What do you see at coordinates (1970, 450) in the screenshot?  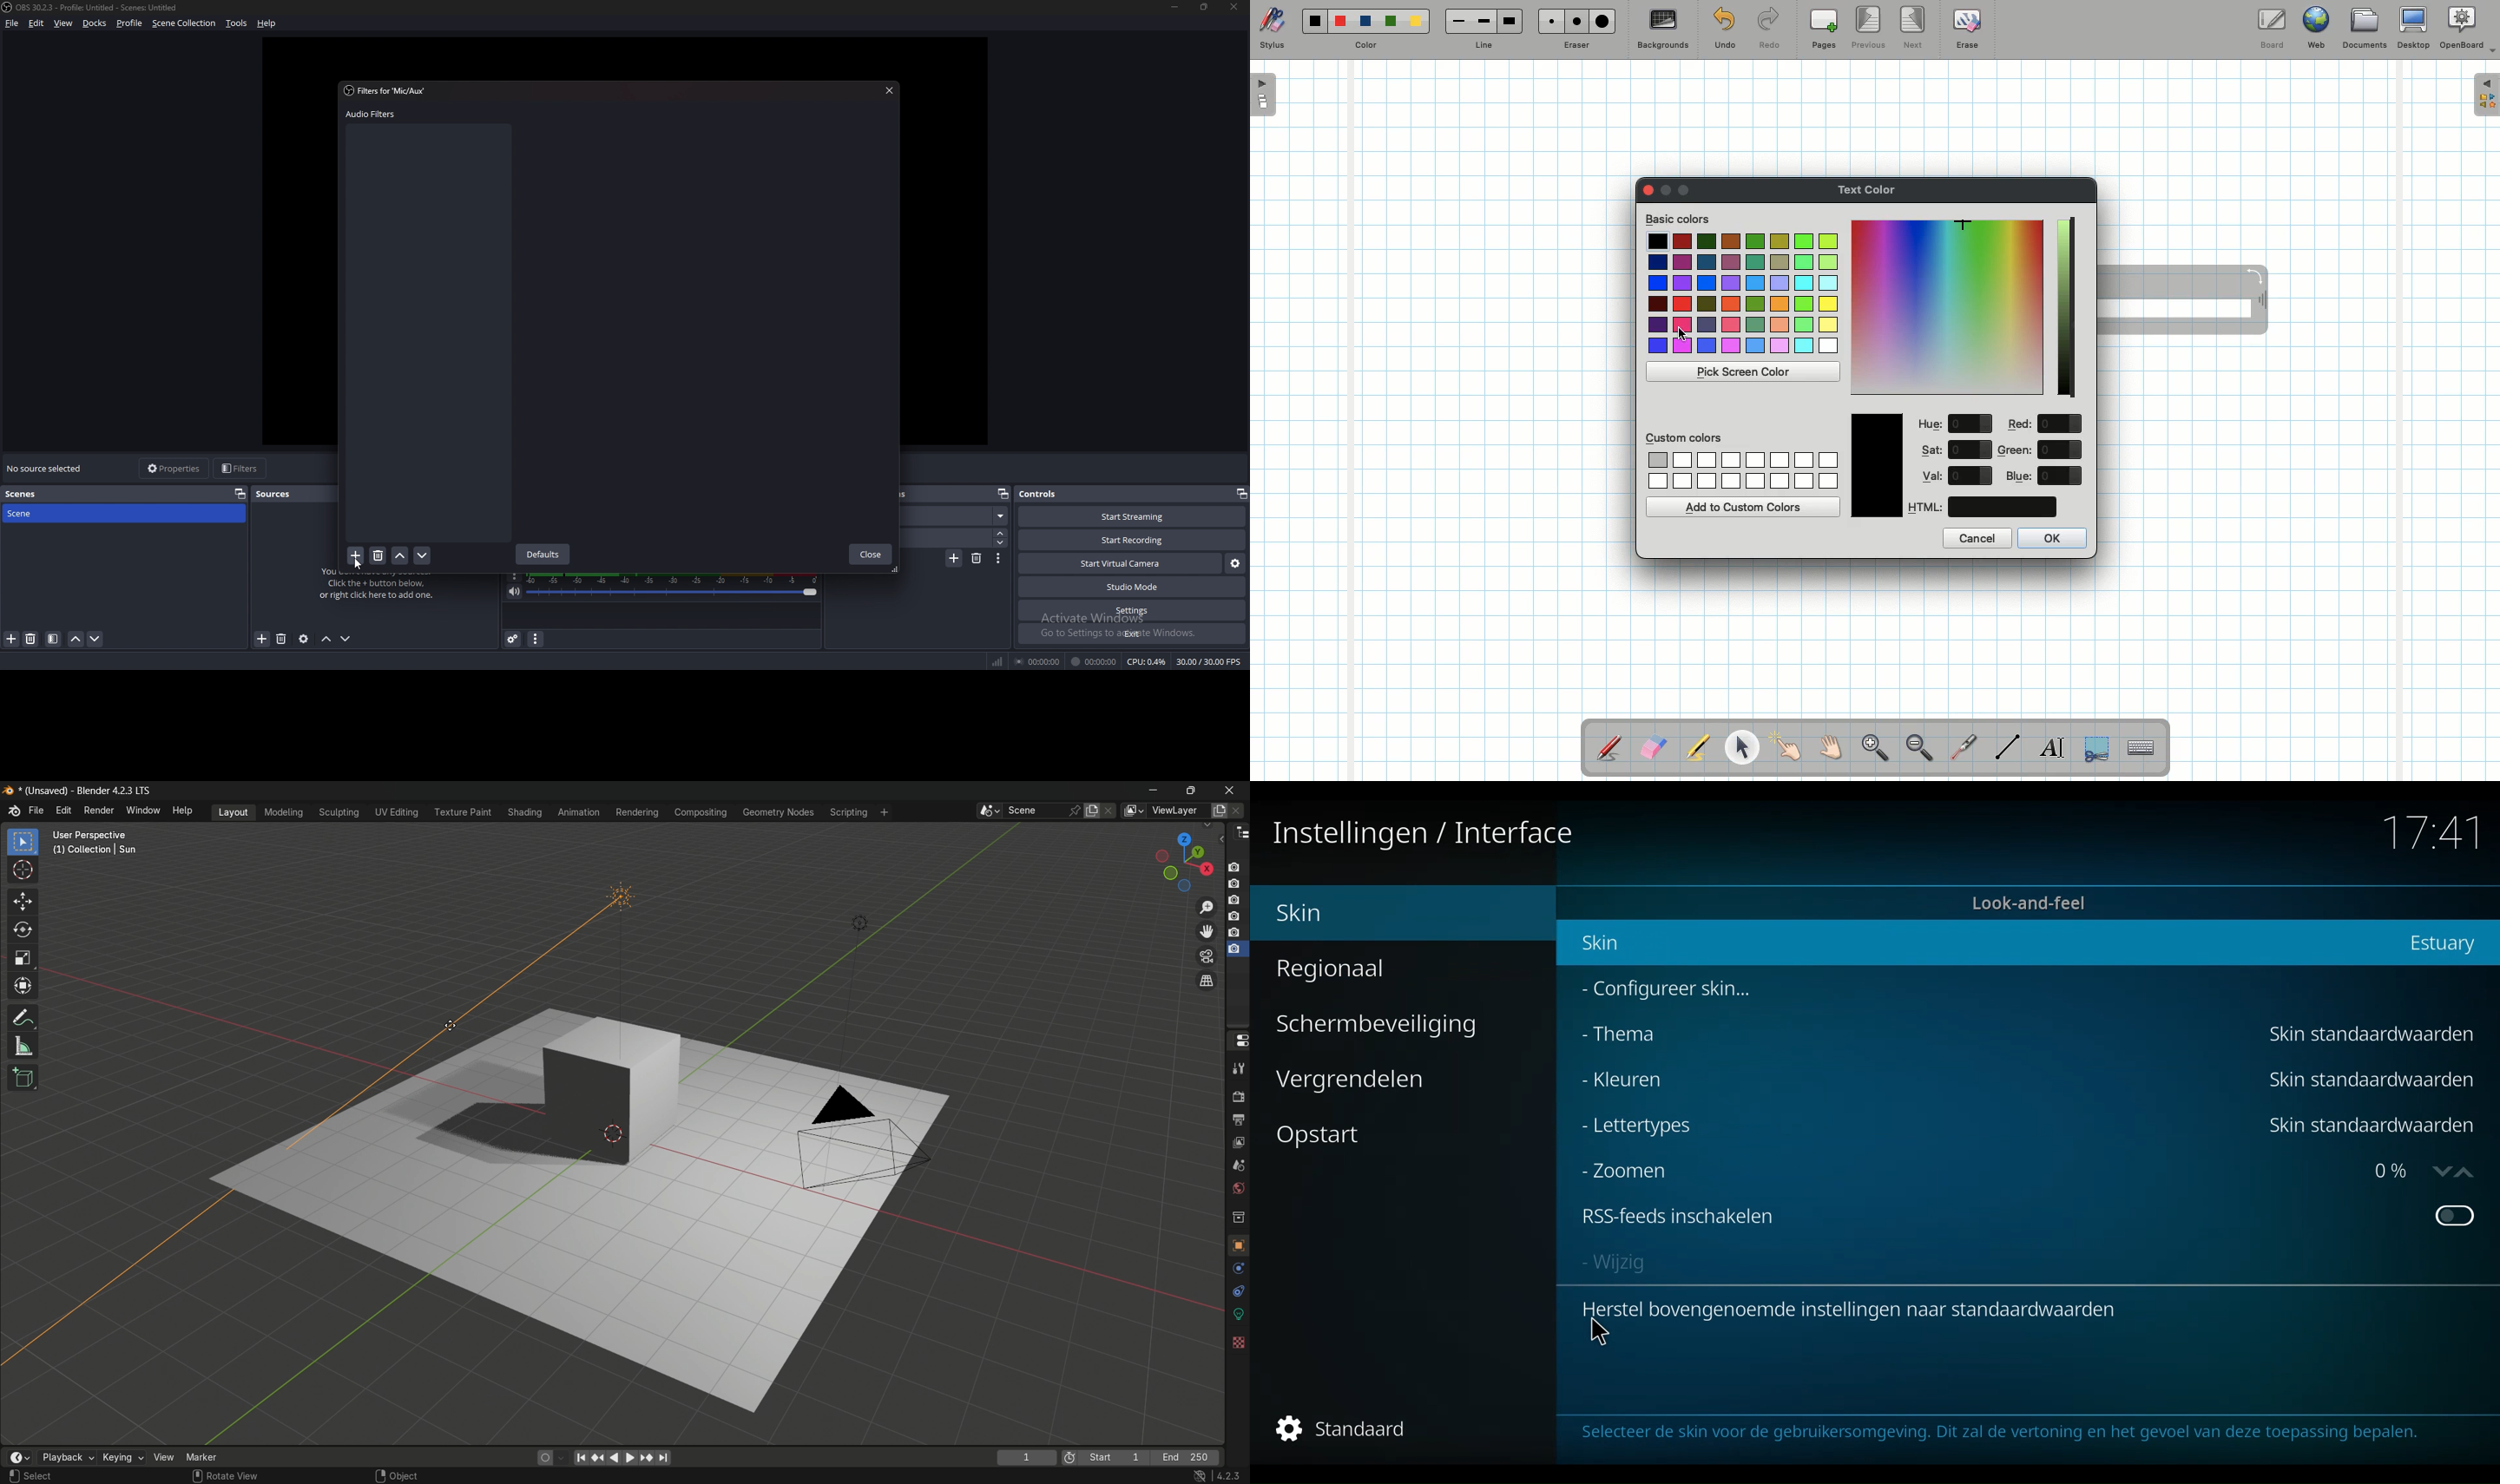 I see `value` at bounding box center [1970, 450].